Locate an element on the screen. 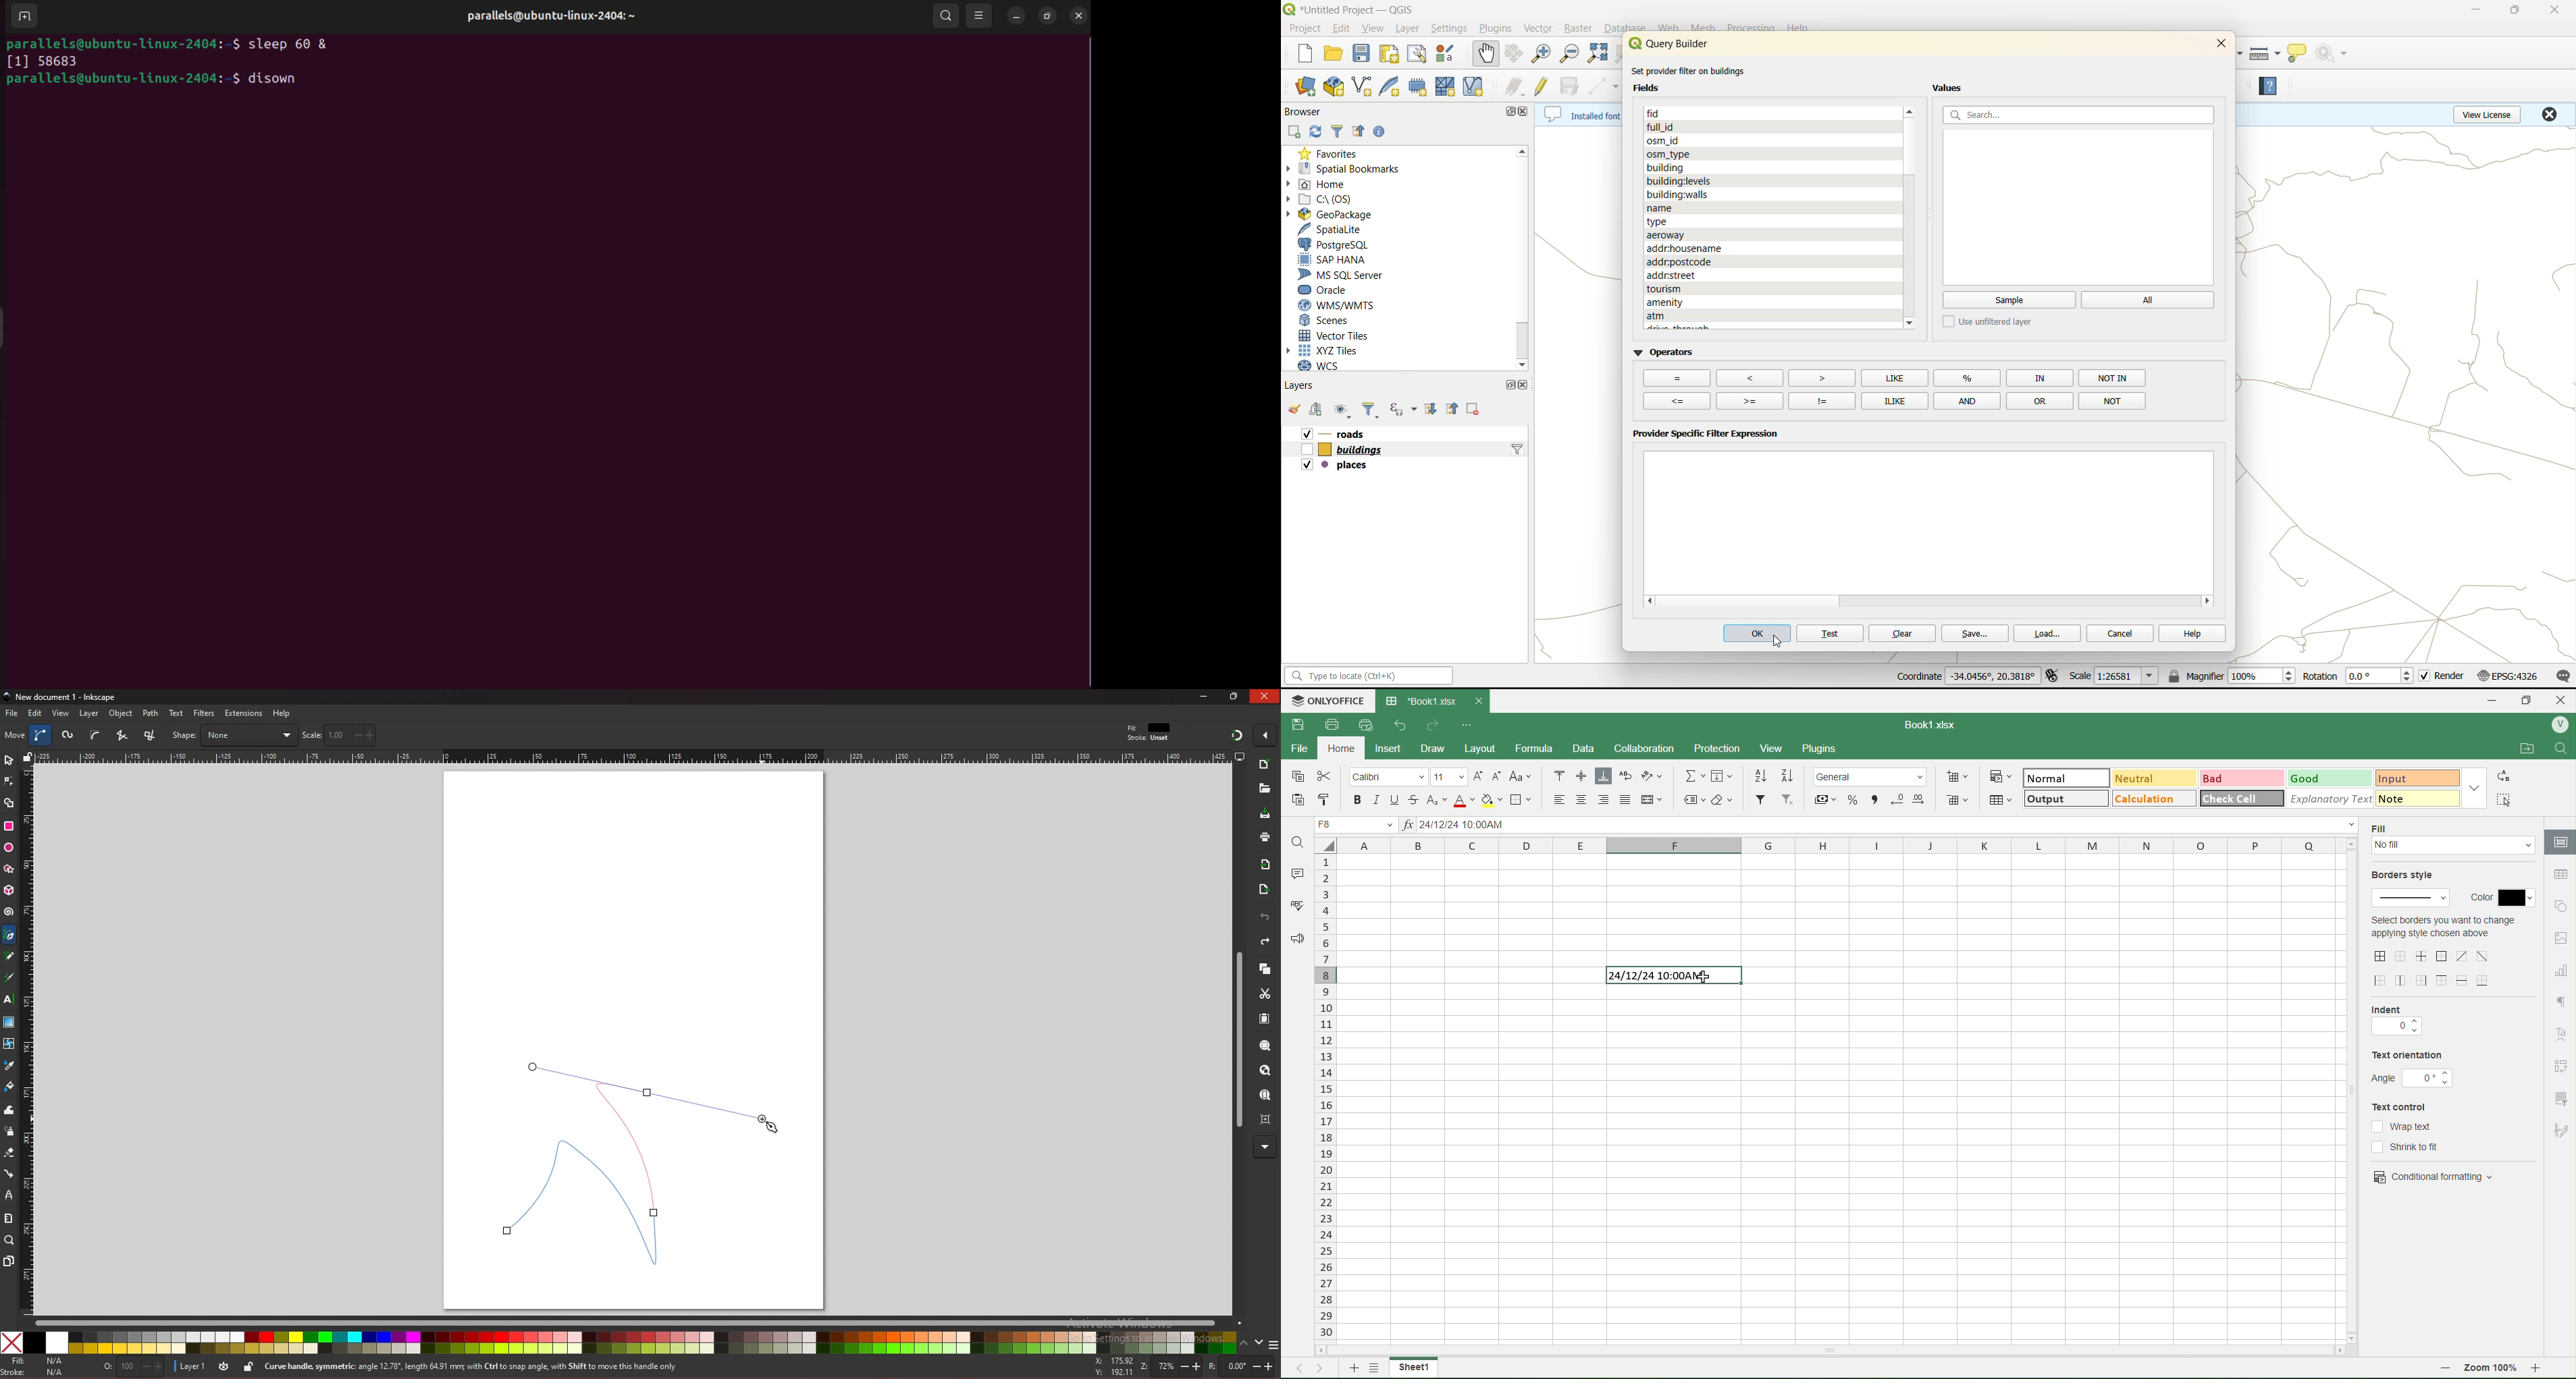 This screenshot has width=2576, height=1400. fields is located at coordinates (1663, 220).